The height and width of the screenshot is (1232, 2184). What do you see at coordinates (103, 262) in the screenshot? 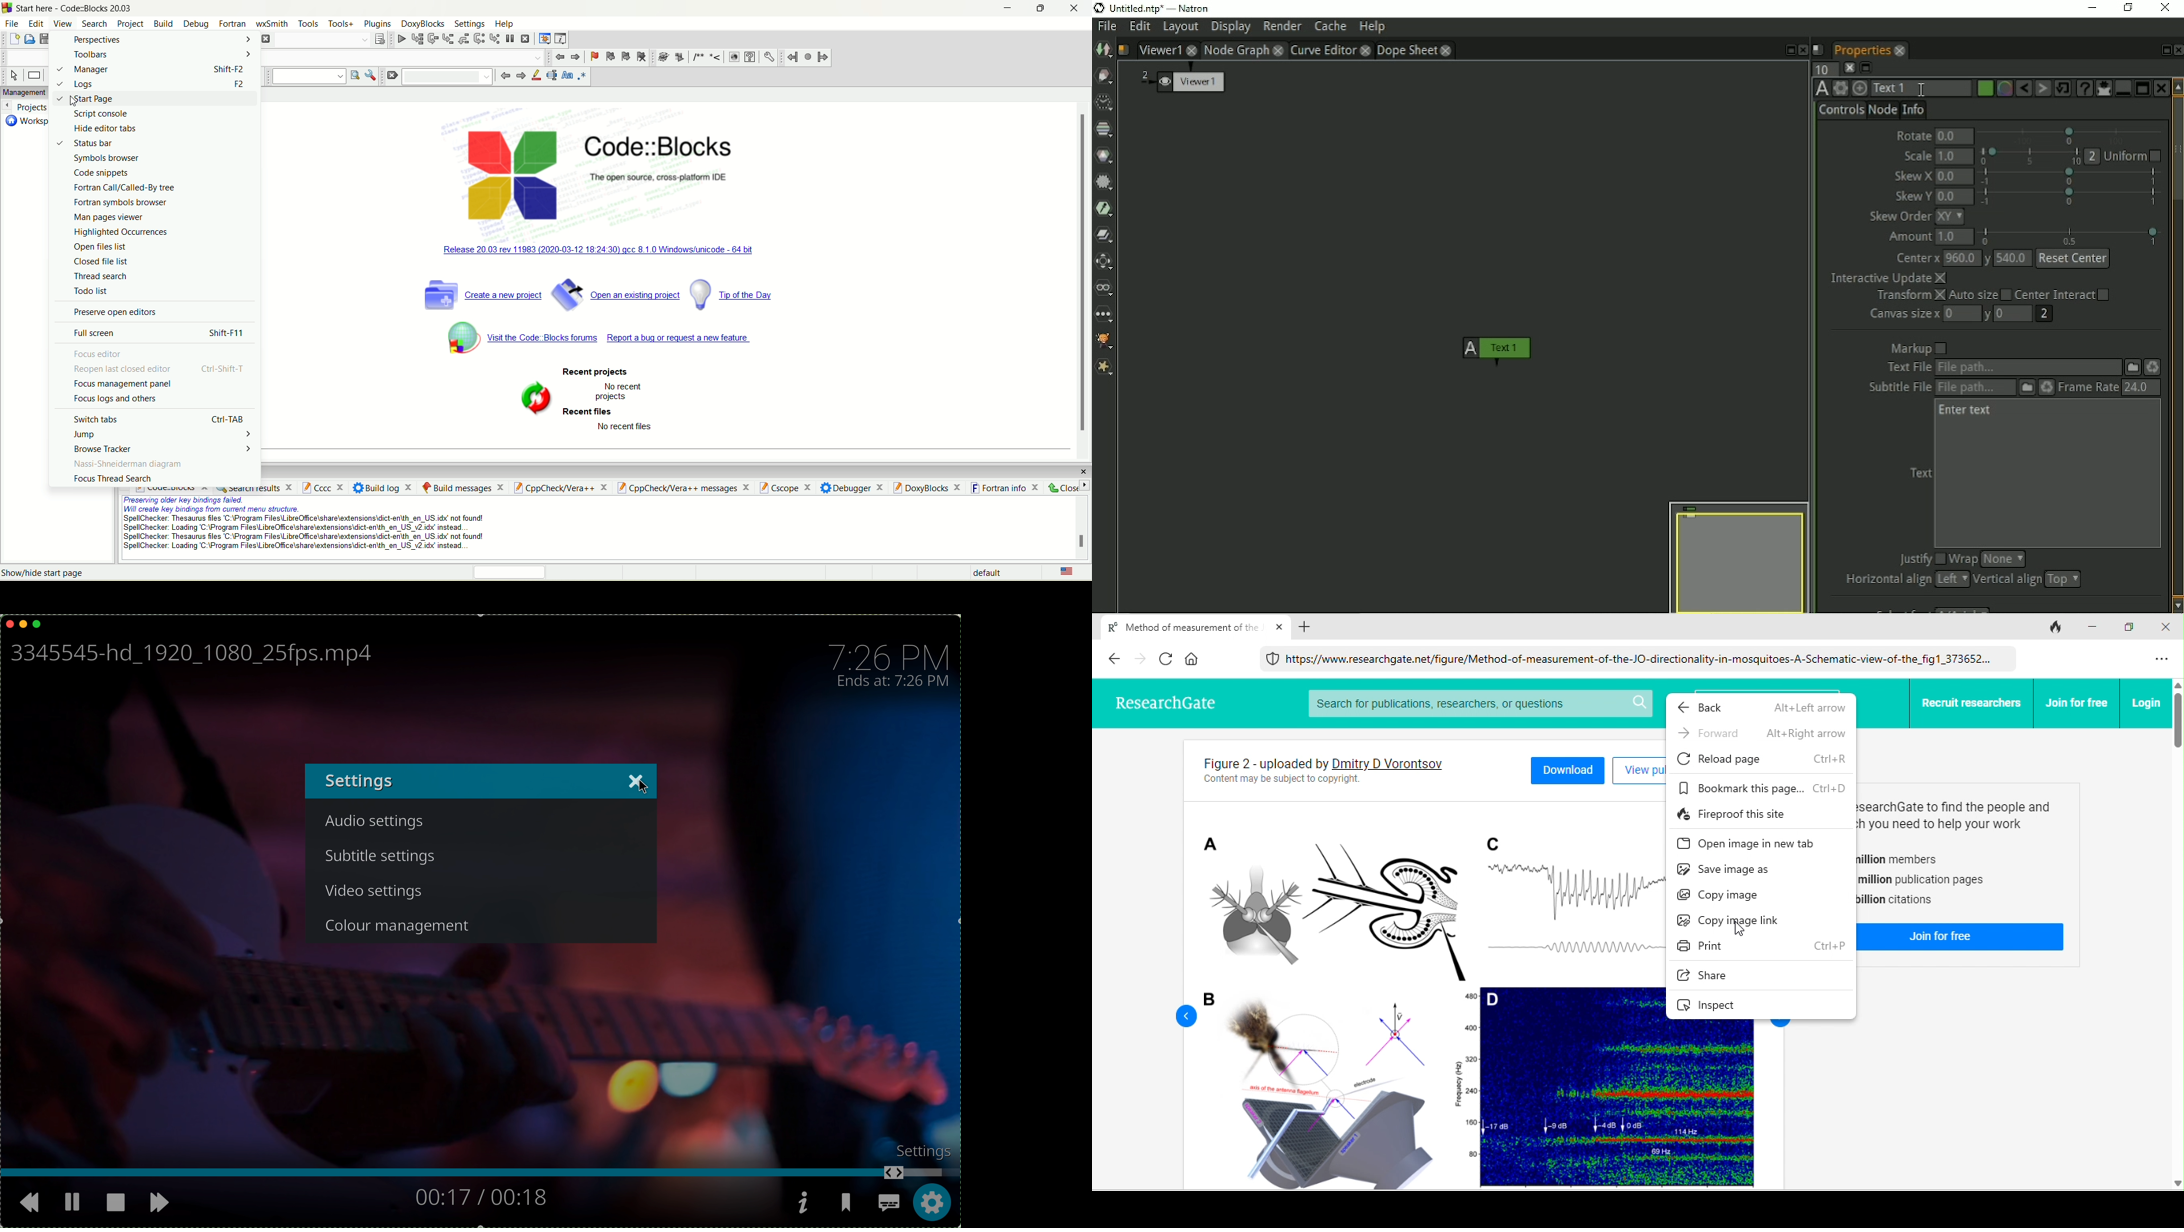
I see `closed file list` at bounding box center [103, 262].